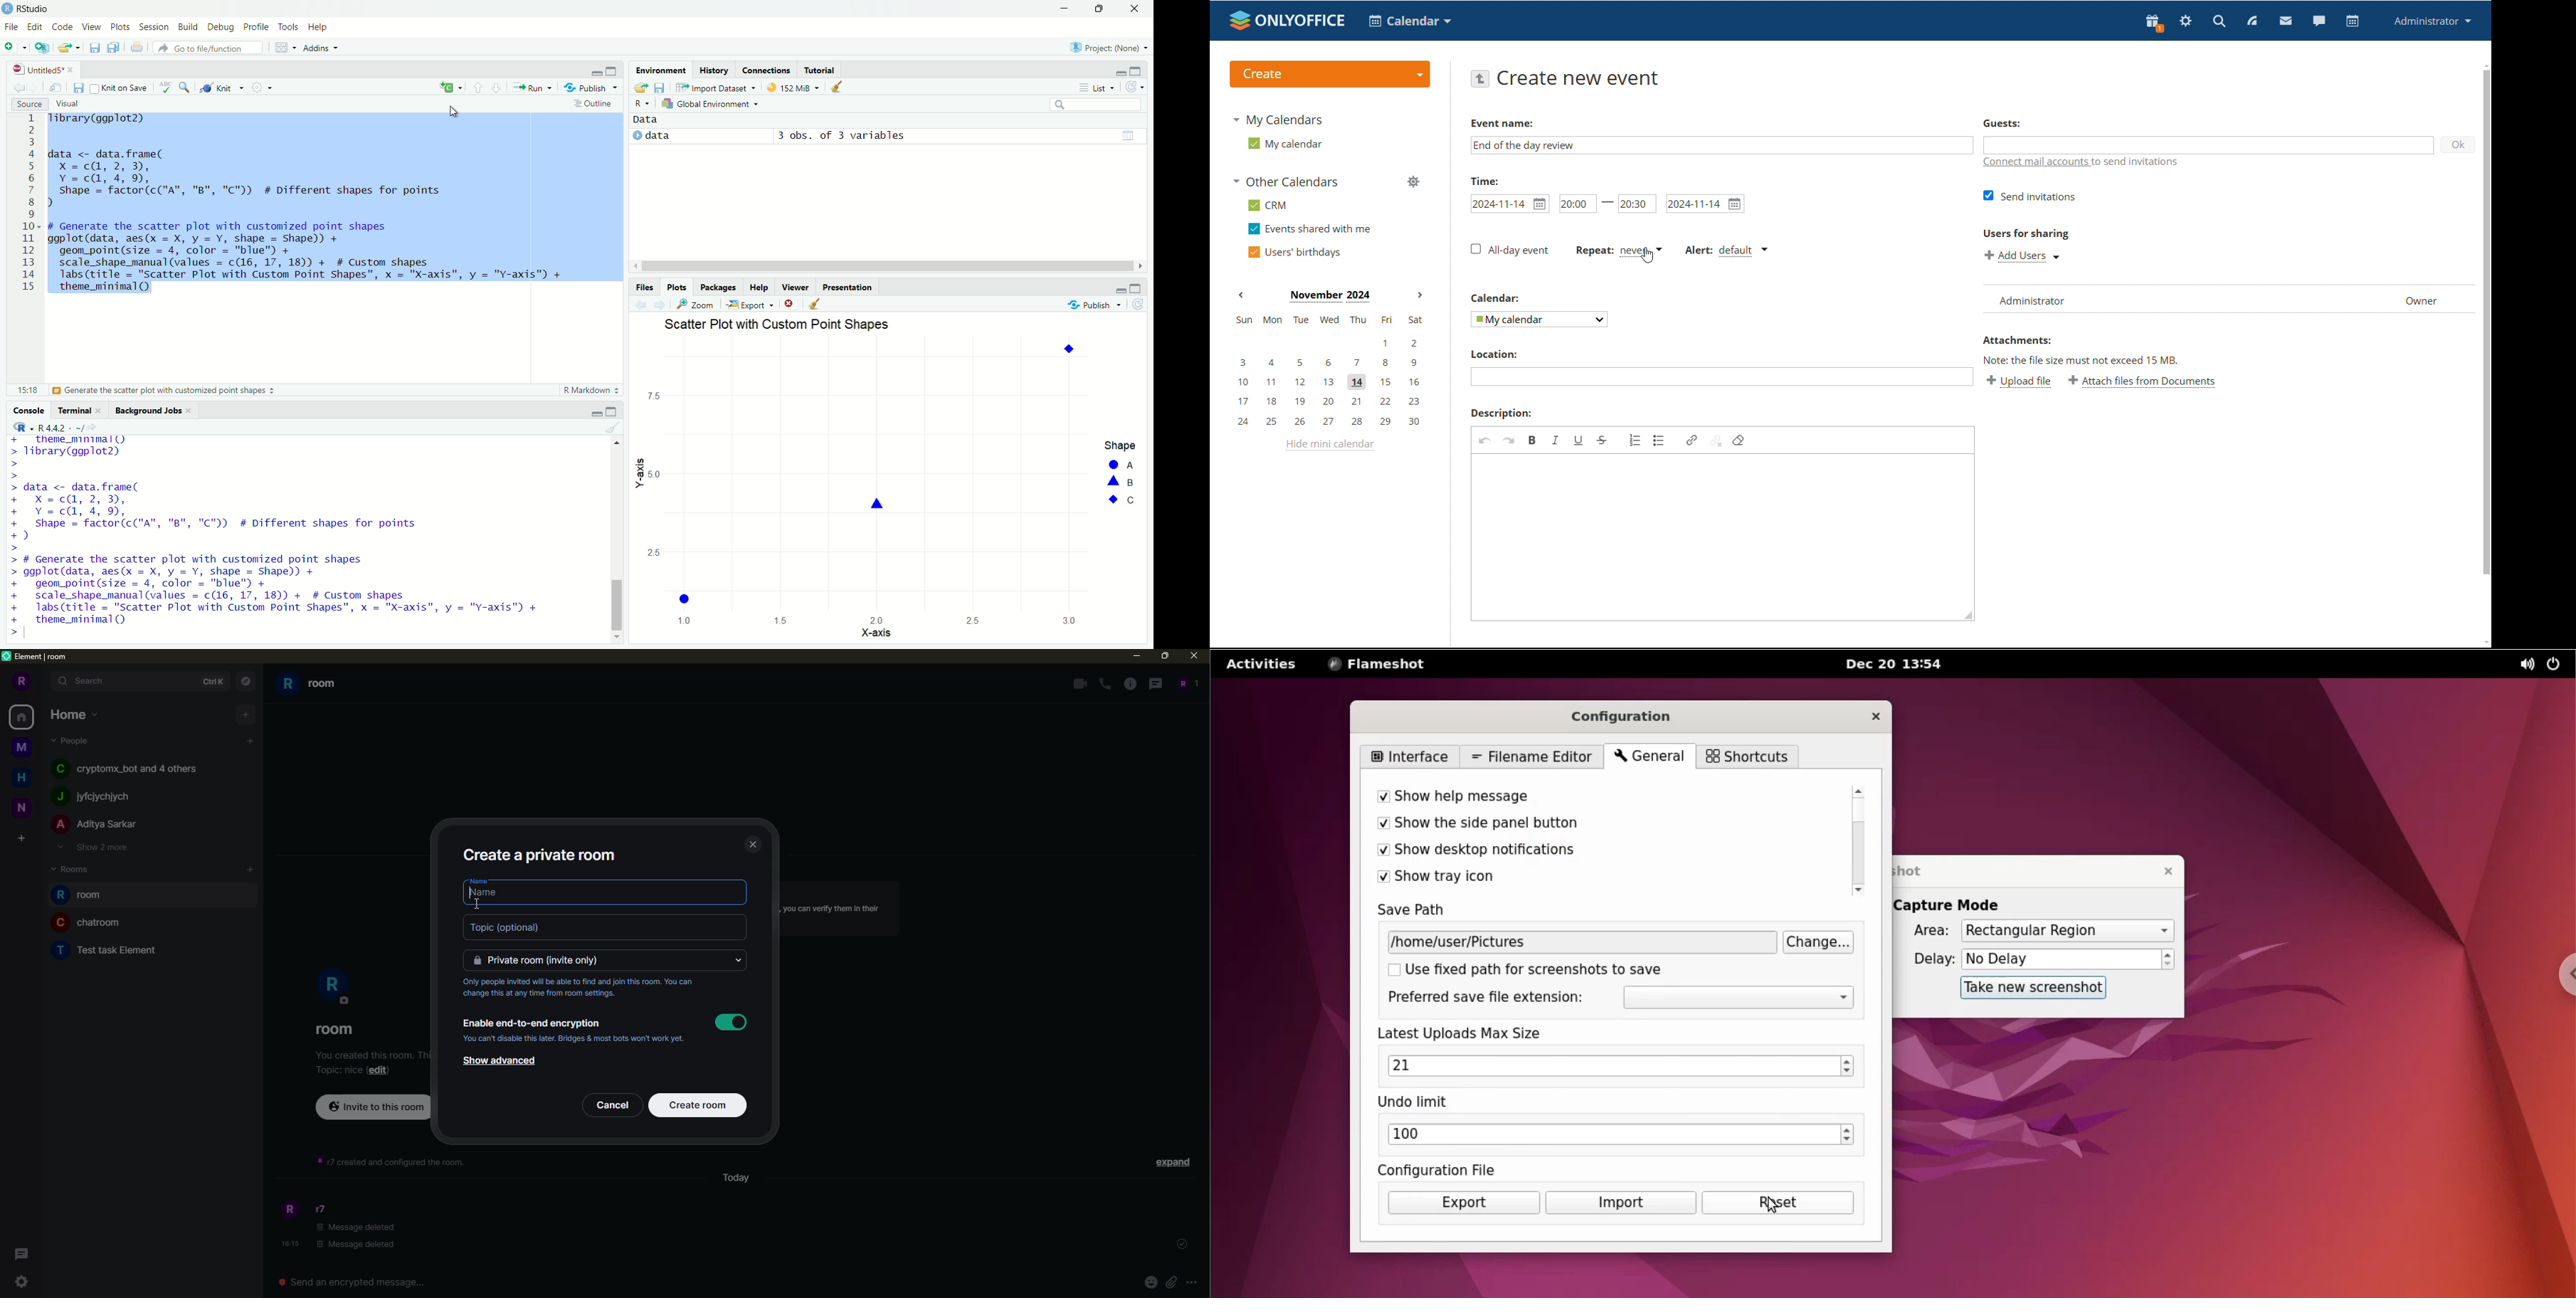 The image size is (2576, 1316). I want to click on expand/collapse, so click(636, 135).